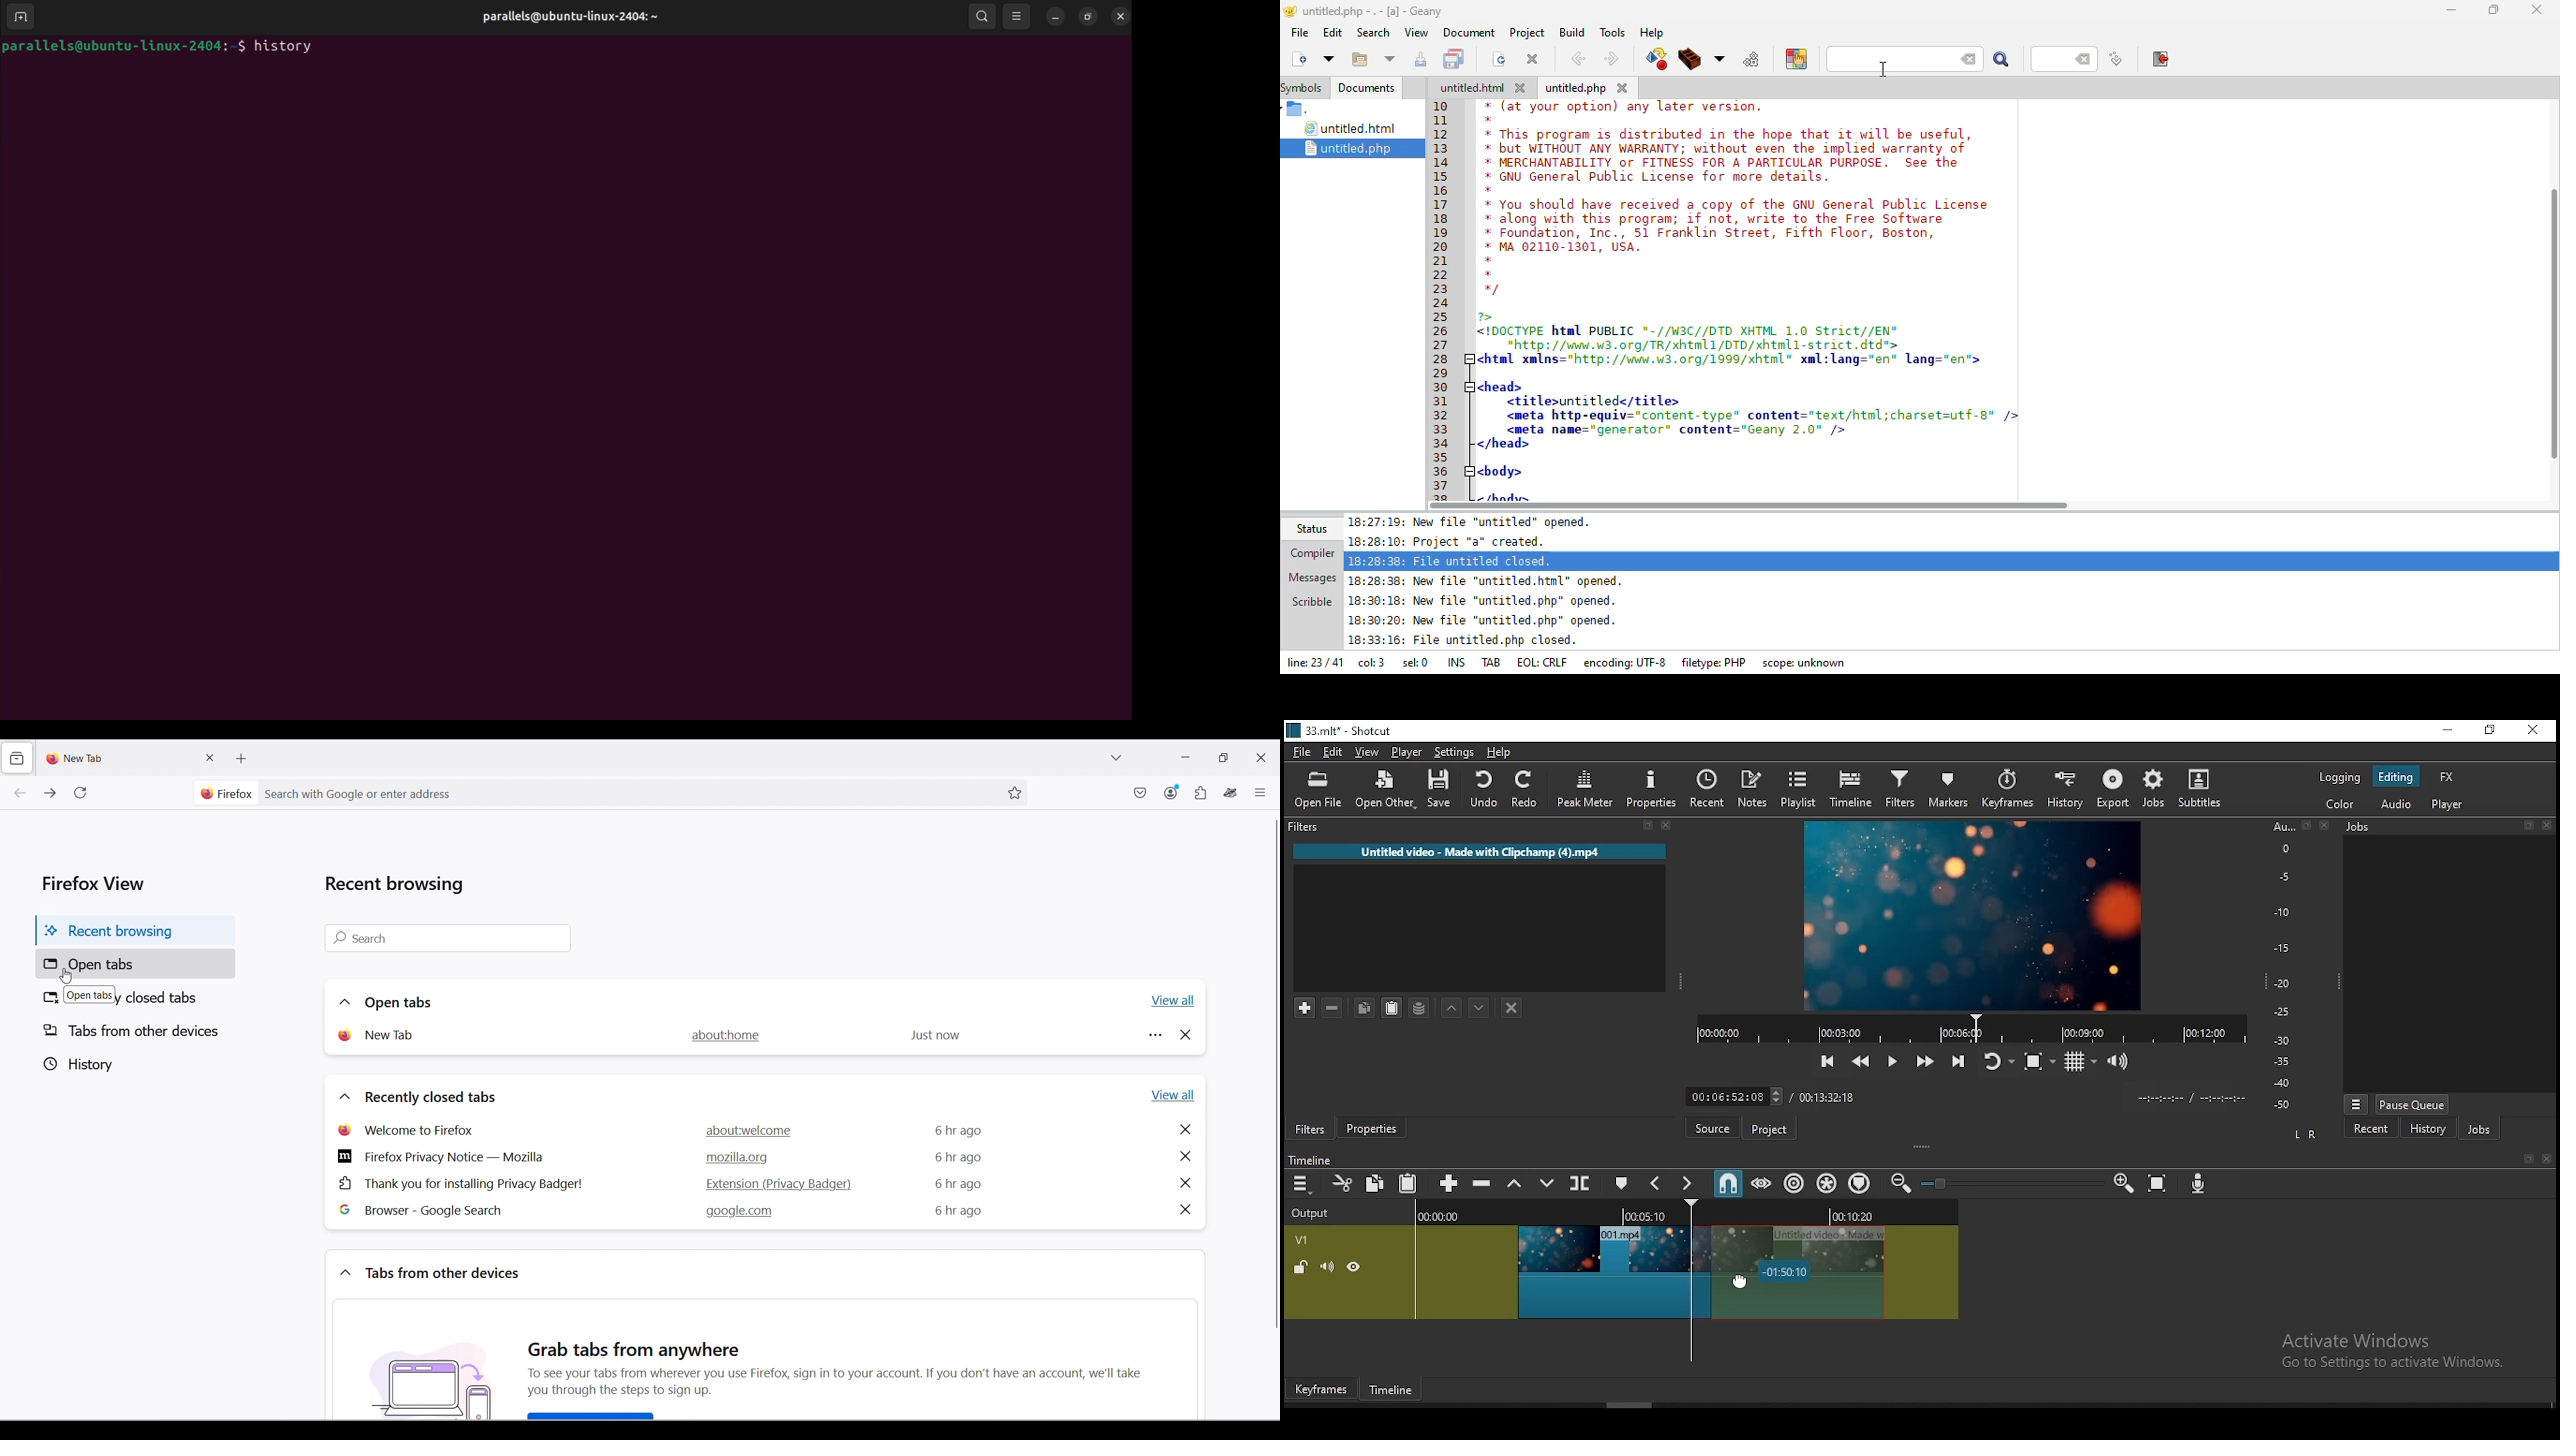  I want to click on Options for new tab, so click(1155, 1035).